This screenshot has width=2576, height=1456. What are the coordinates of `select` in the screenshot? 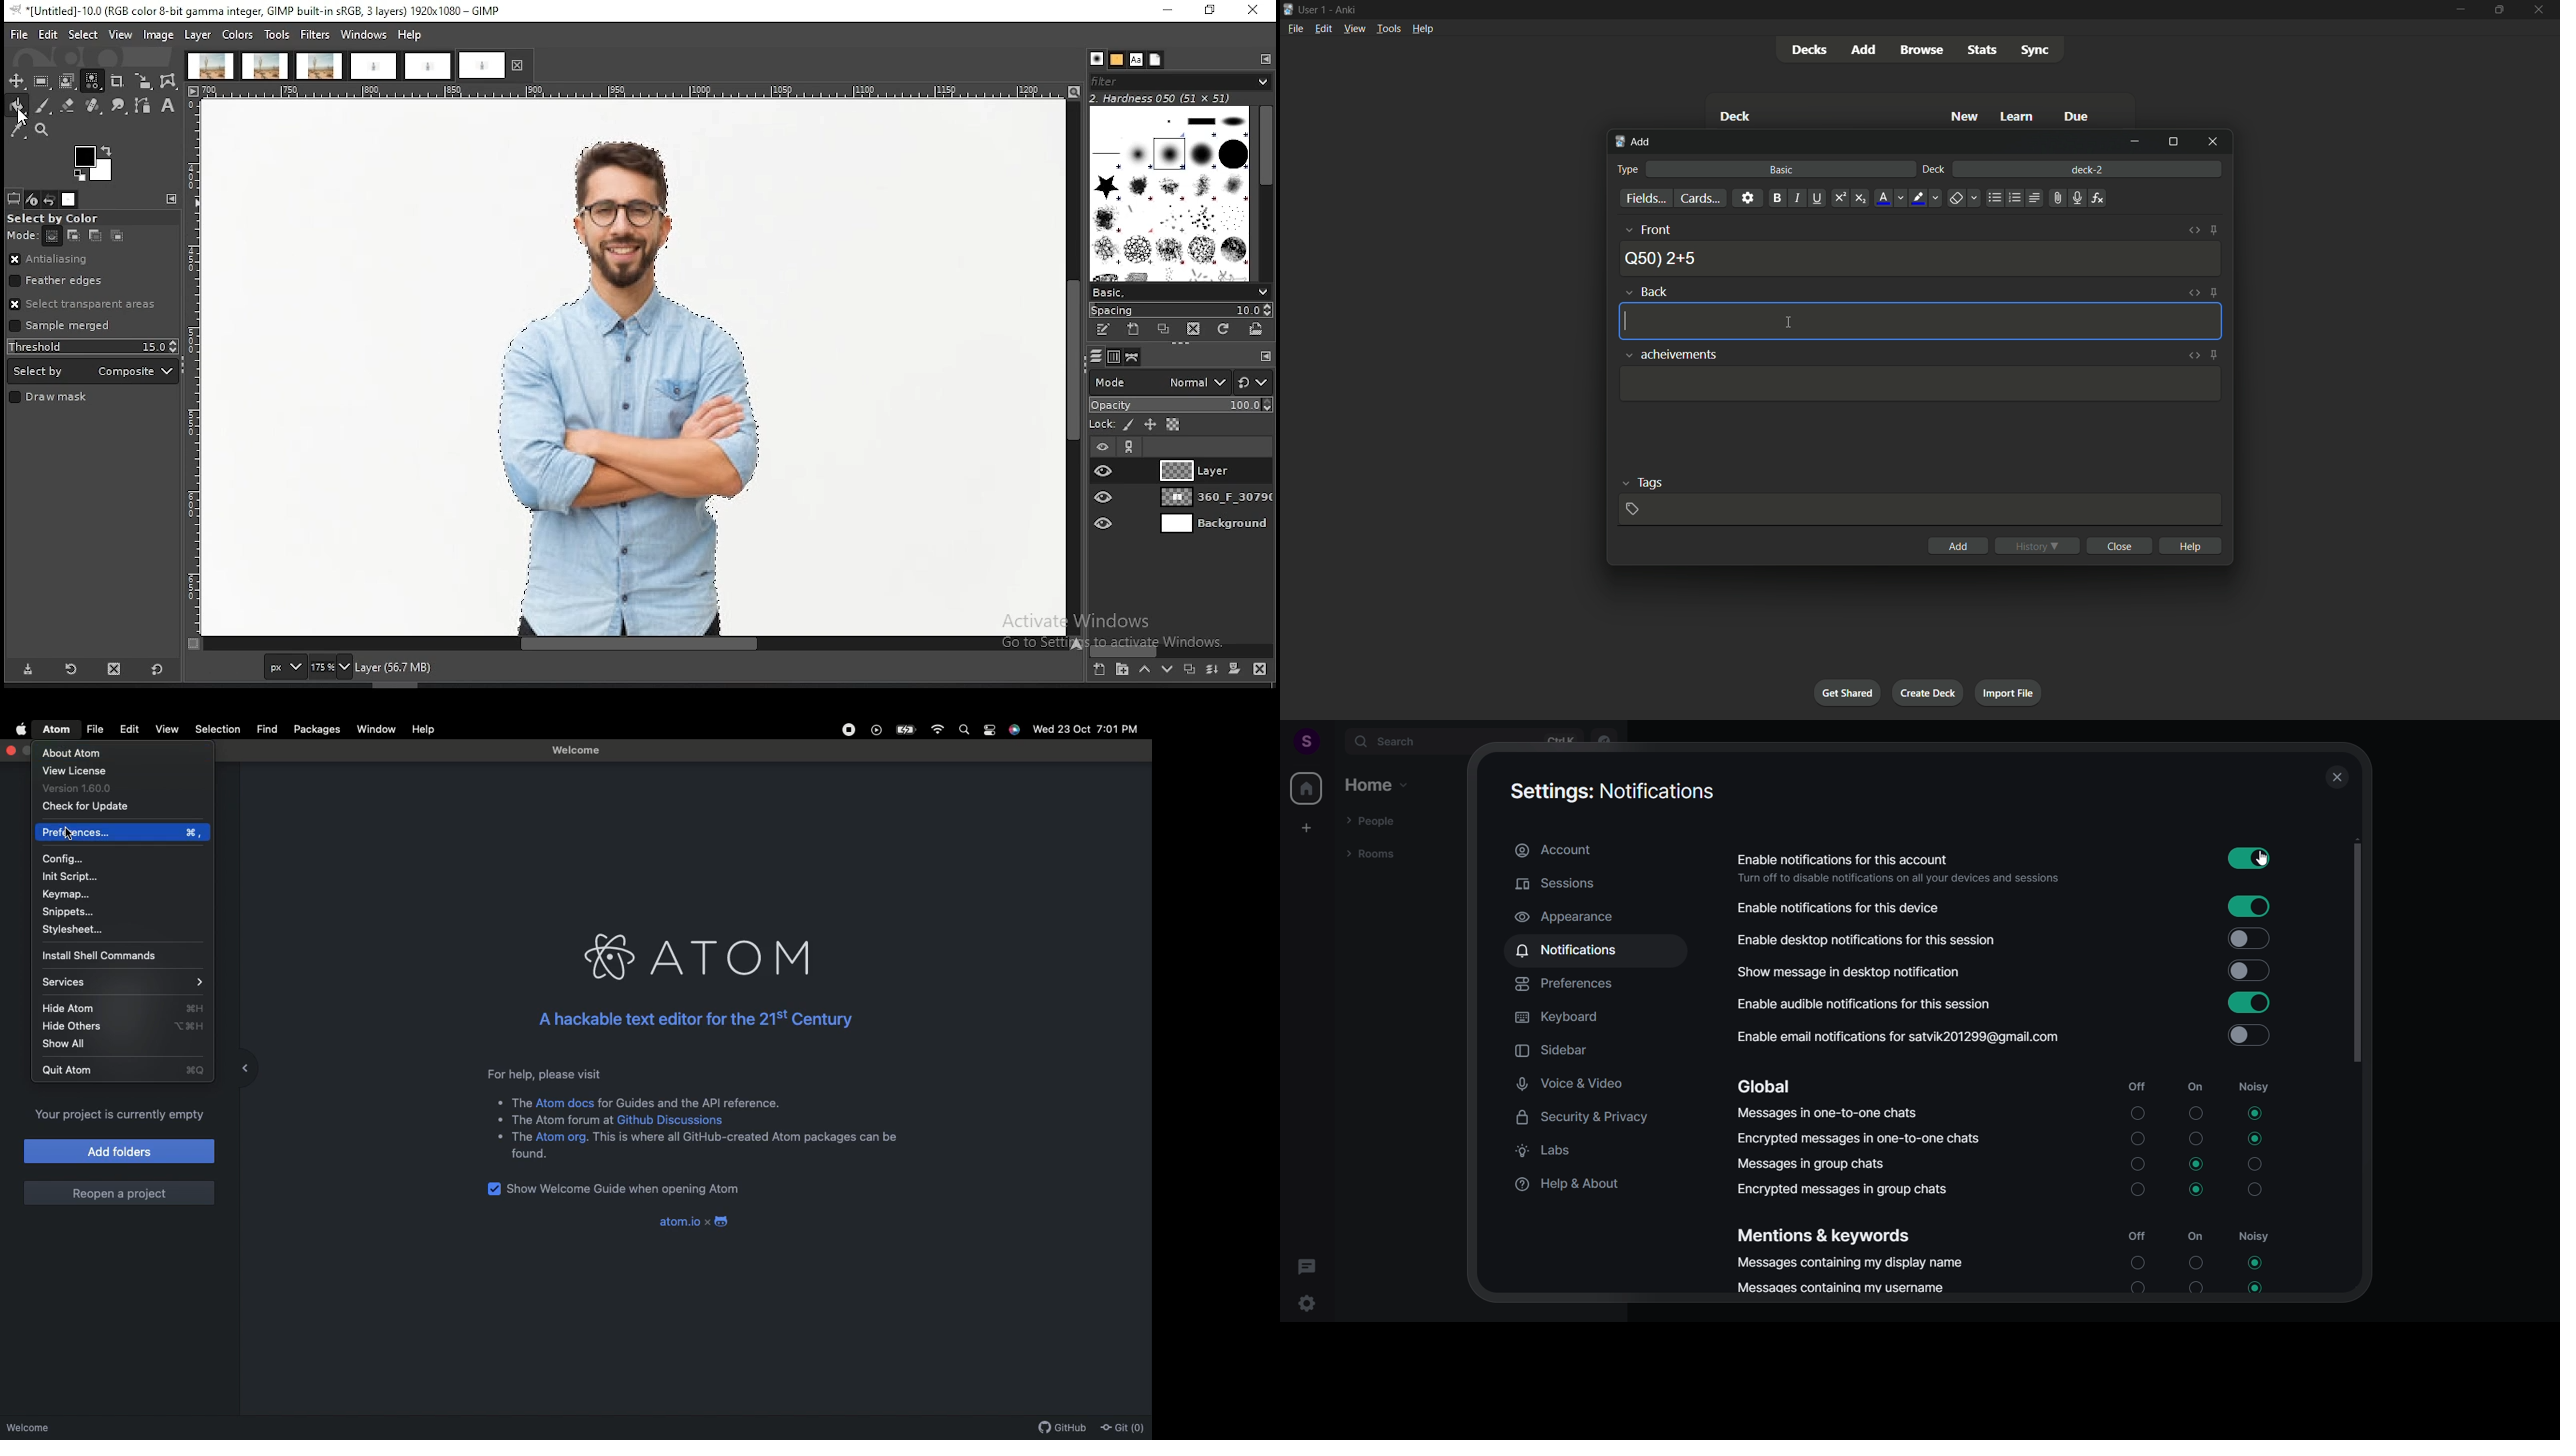 It's located at (85, 34).